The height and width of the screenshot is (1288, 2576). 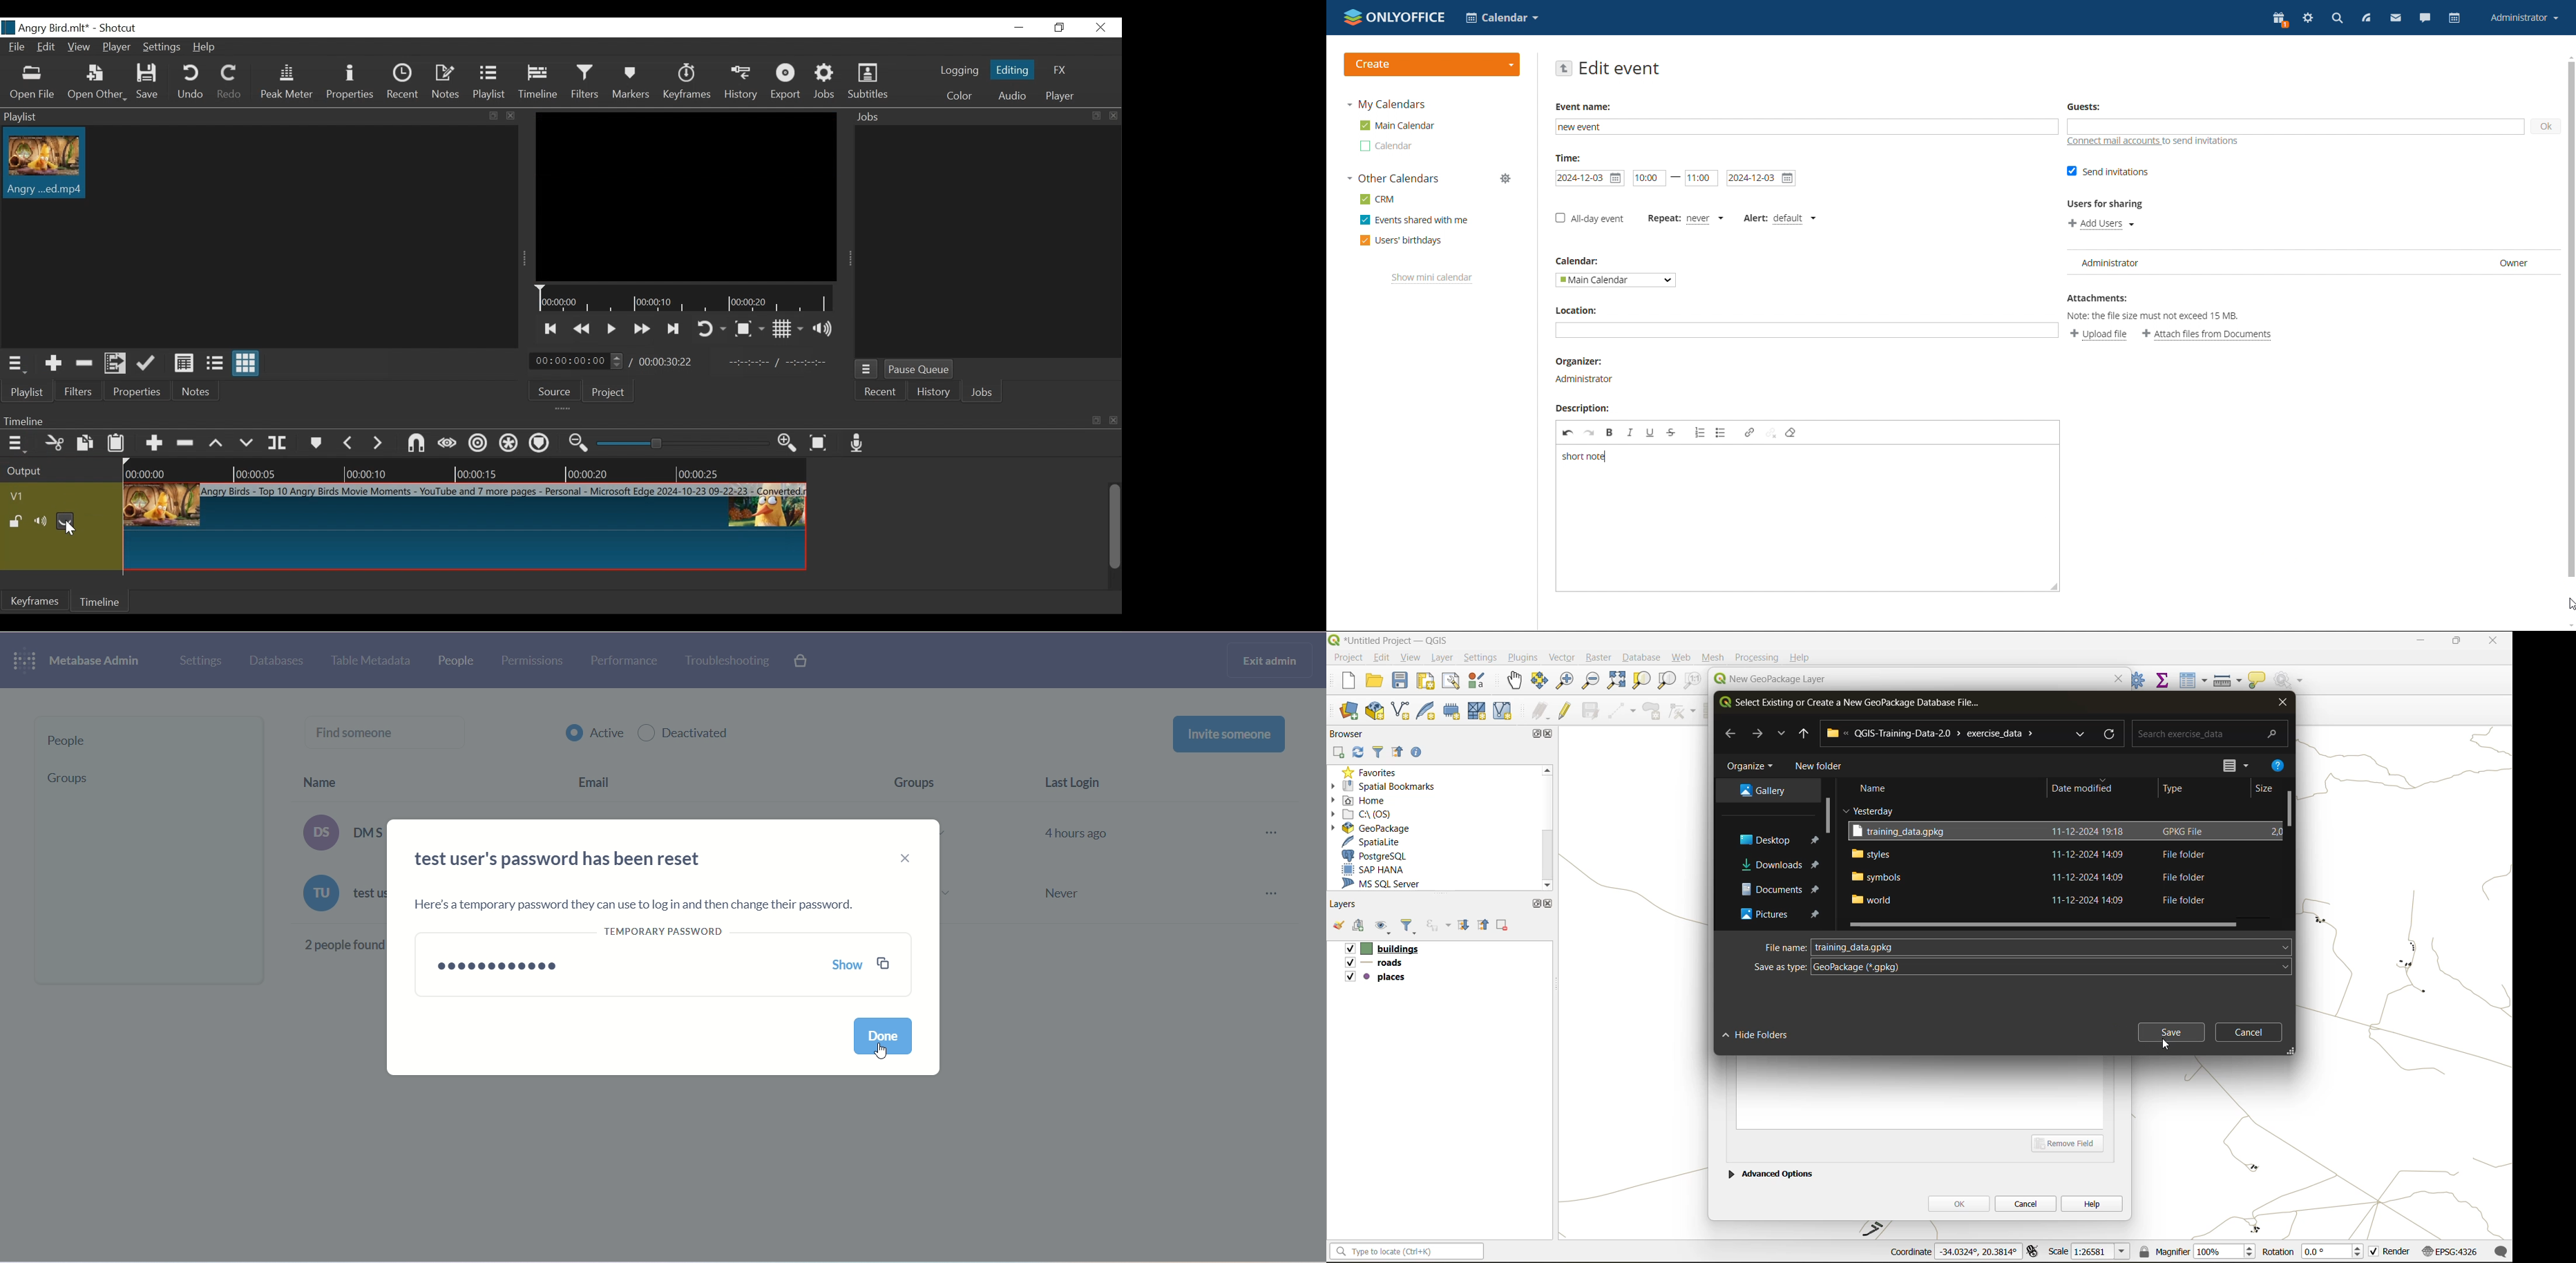 I want to click on c\:os, so click(x=1373, y=813).